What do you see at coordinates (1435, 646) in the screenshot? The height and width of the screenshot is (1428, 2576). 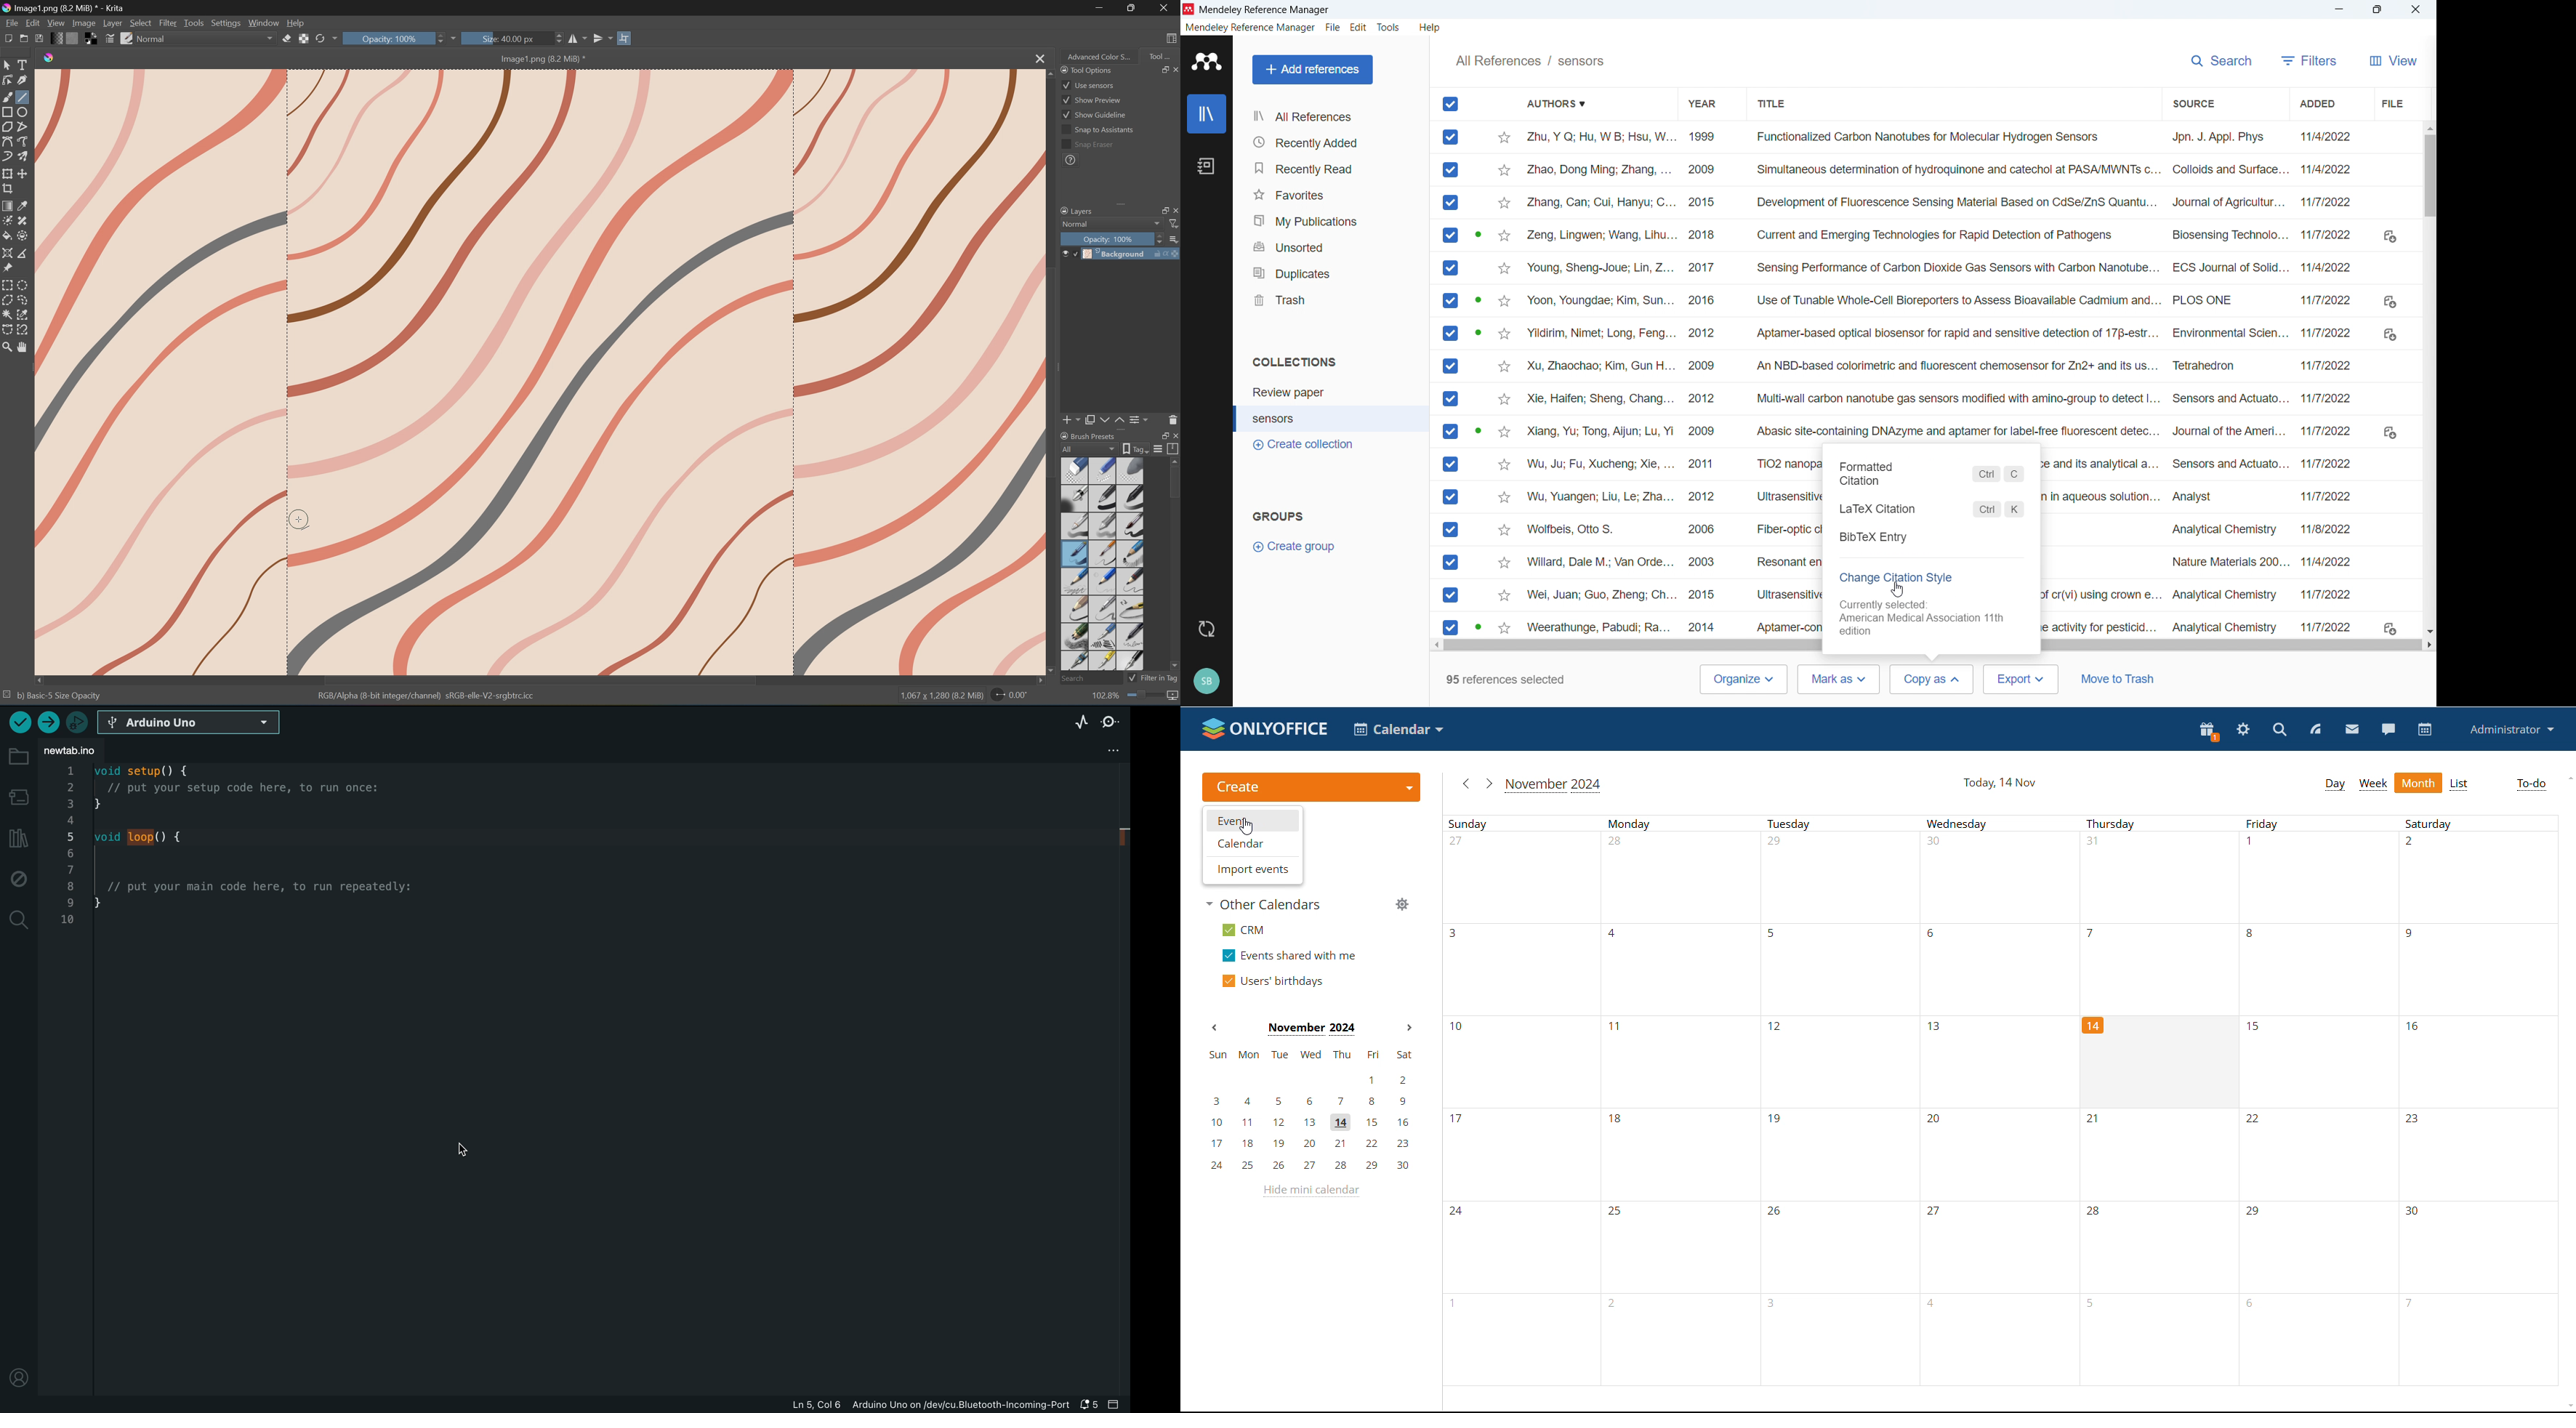 I see `Scroll left` at bounding box center [1435, 646].